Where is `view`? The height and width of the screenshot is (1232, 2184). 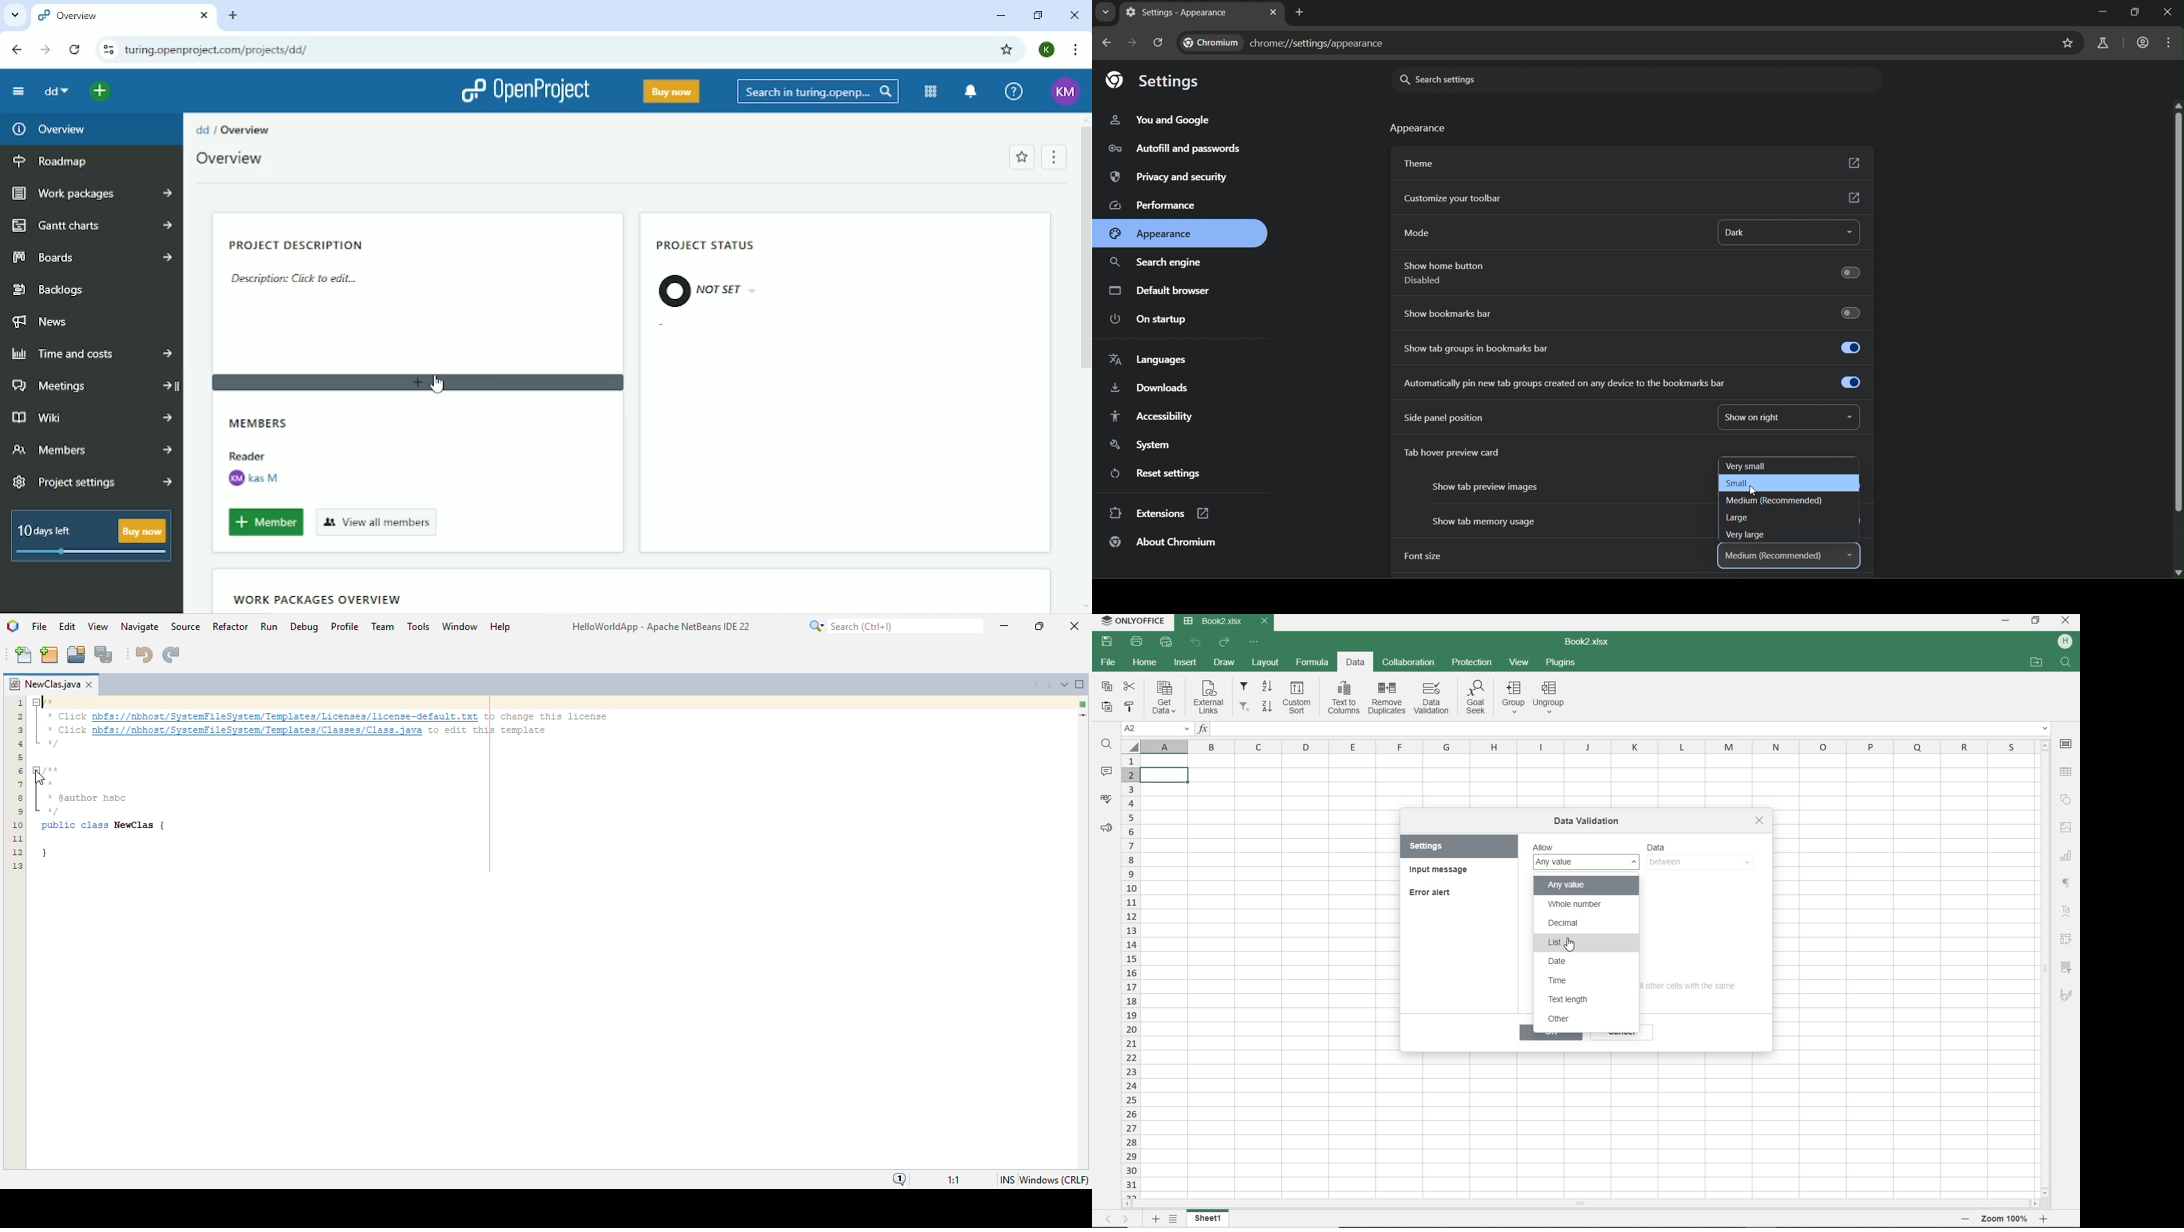
view is located at coordinates (98, 626).